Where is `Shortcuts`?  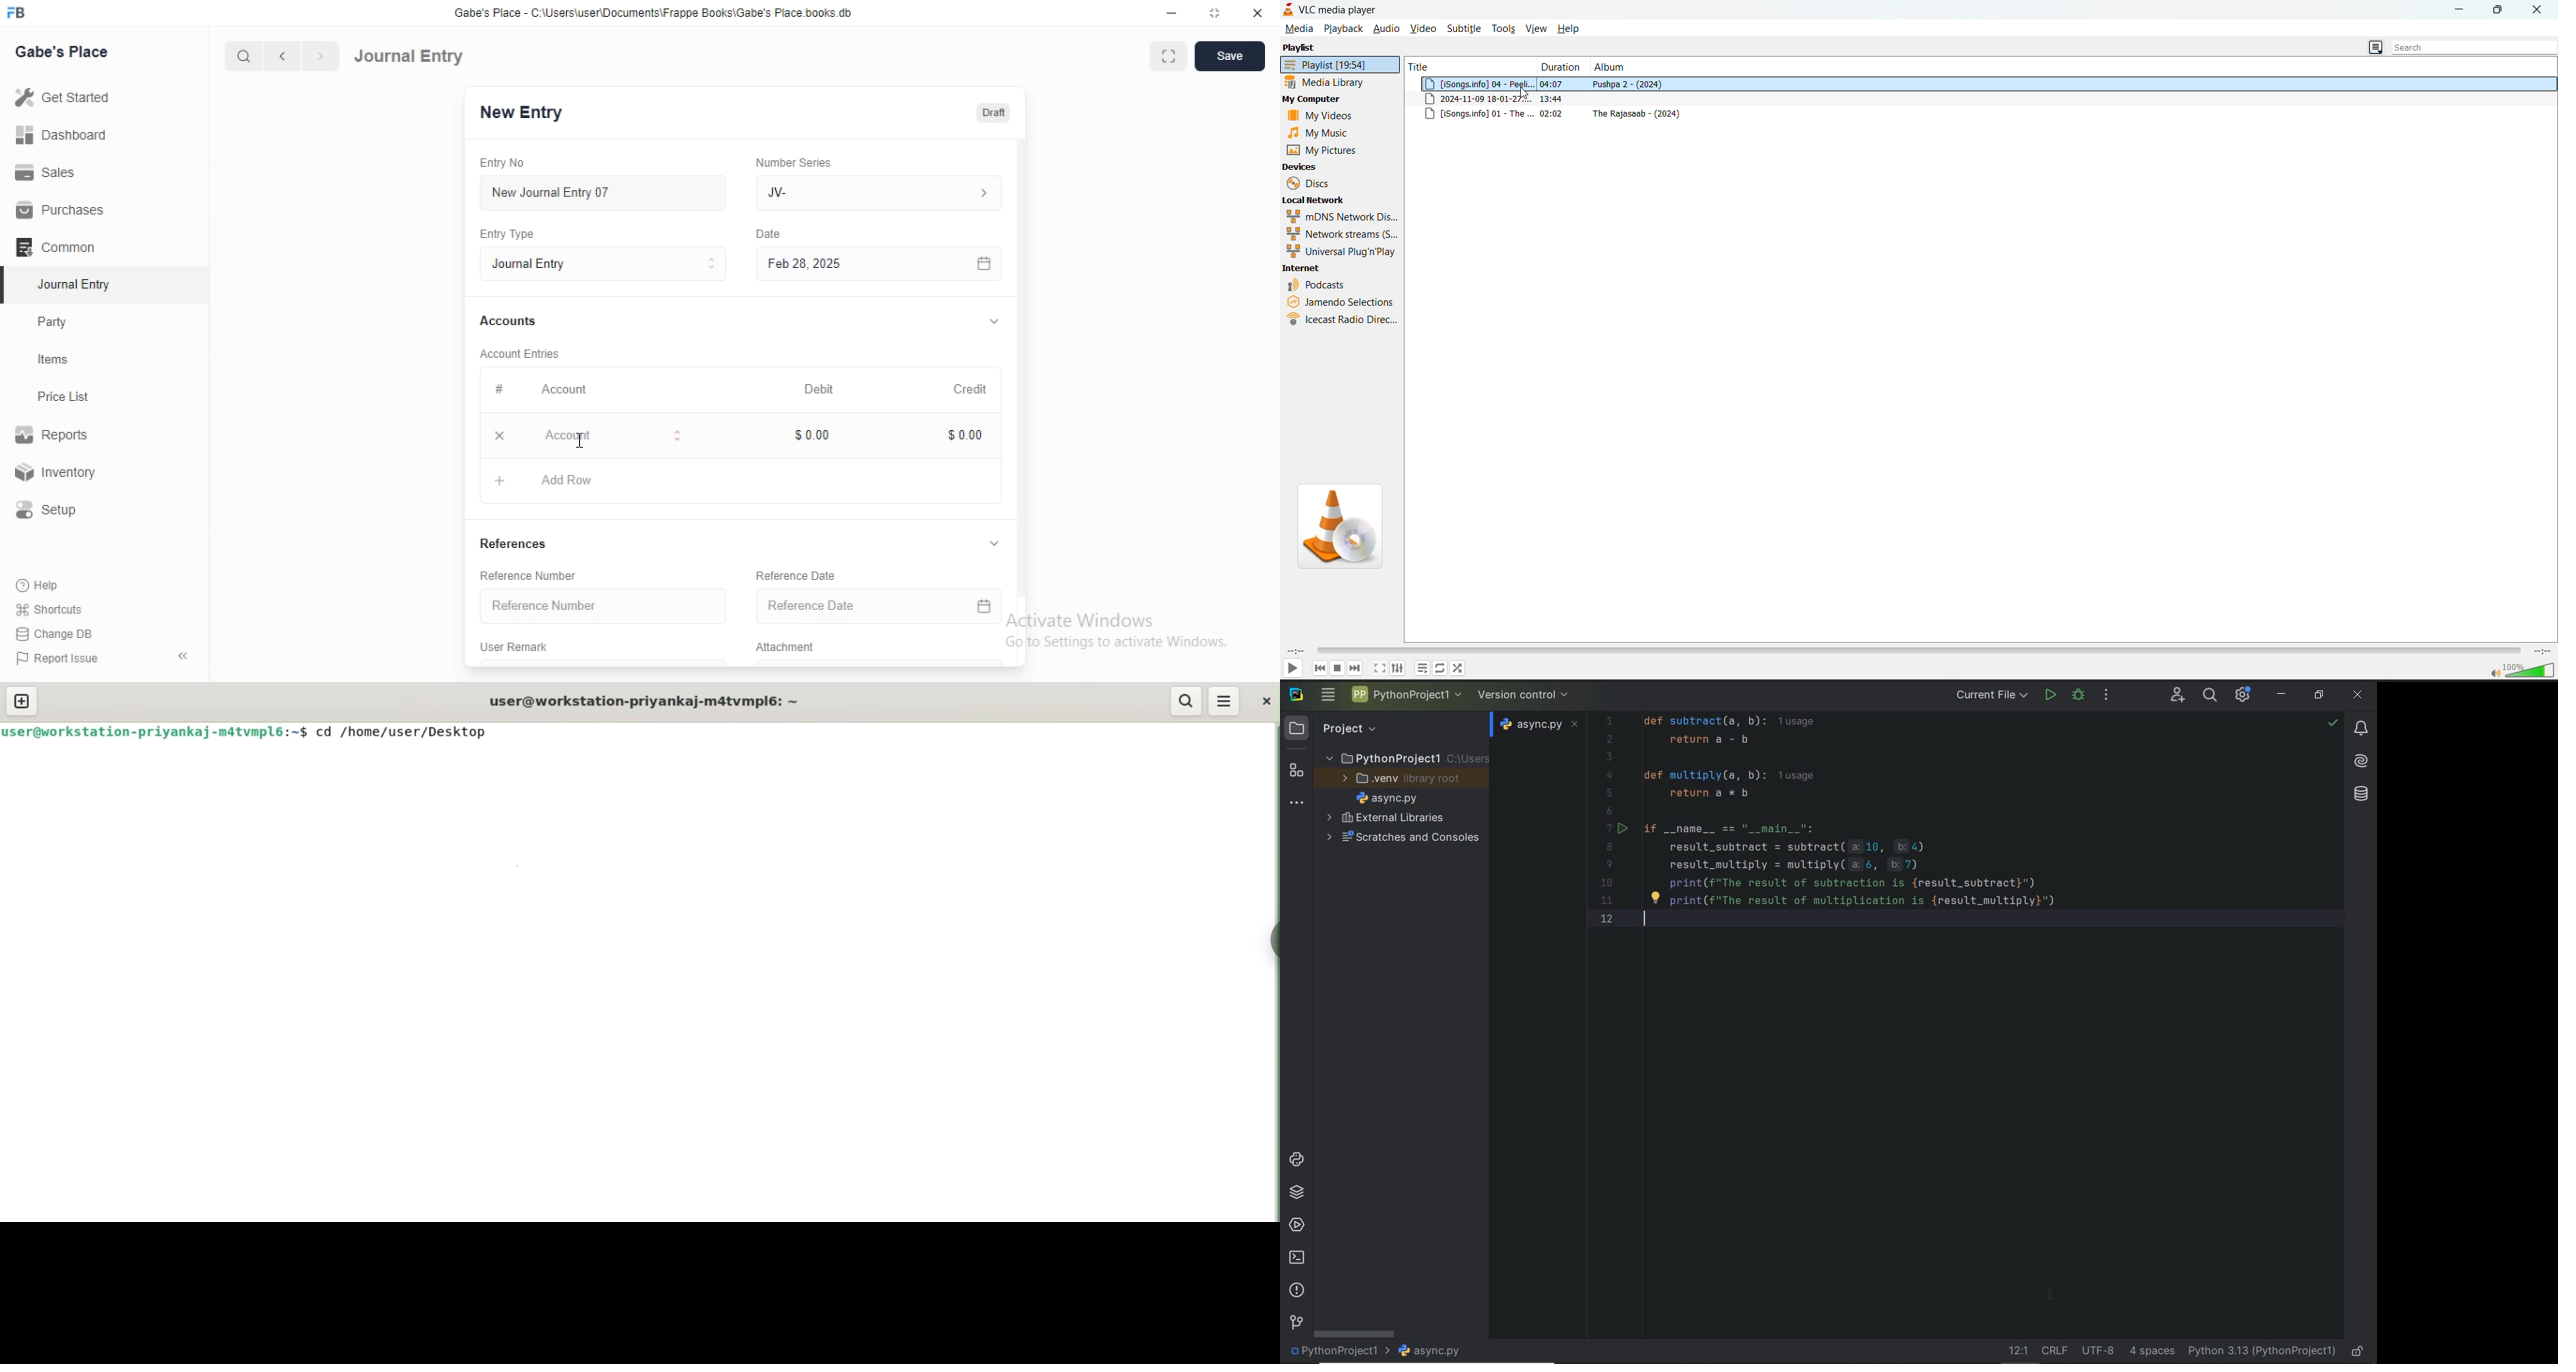 Shortcuts is located at coordinates (49, 608).